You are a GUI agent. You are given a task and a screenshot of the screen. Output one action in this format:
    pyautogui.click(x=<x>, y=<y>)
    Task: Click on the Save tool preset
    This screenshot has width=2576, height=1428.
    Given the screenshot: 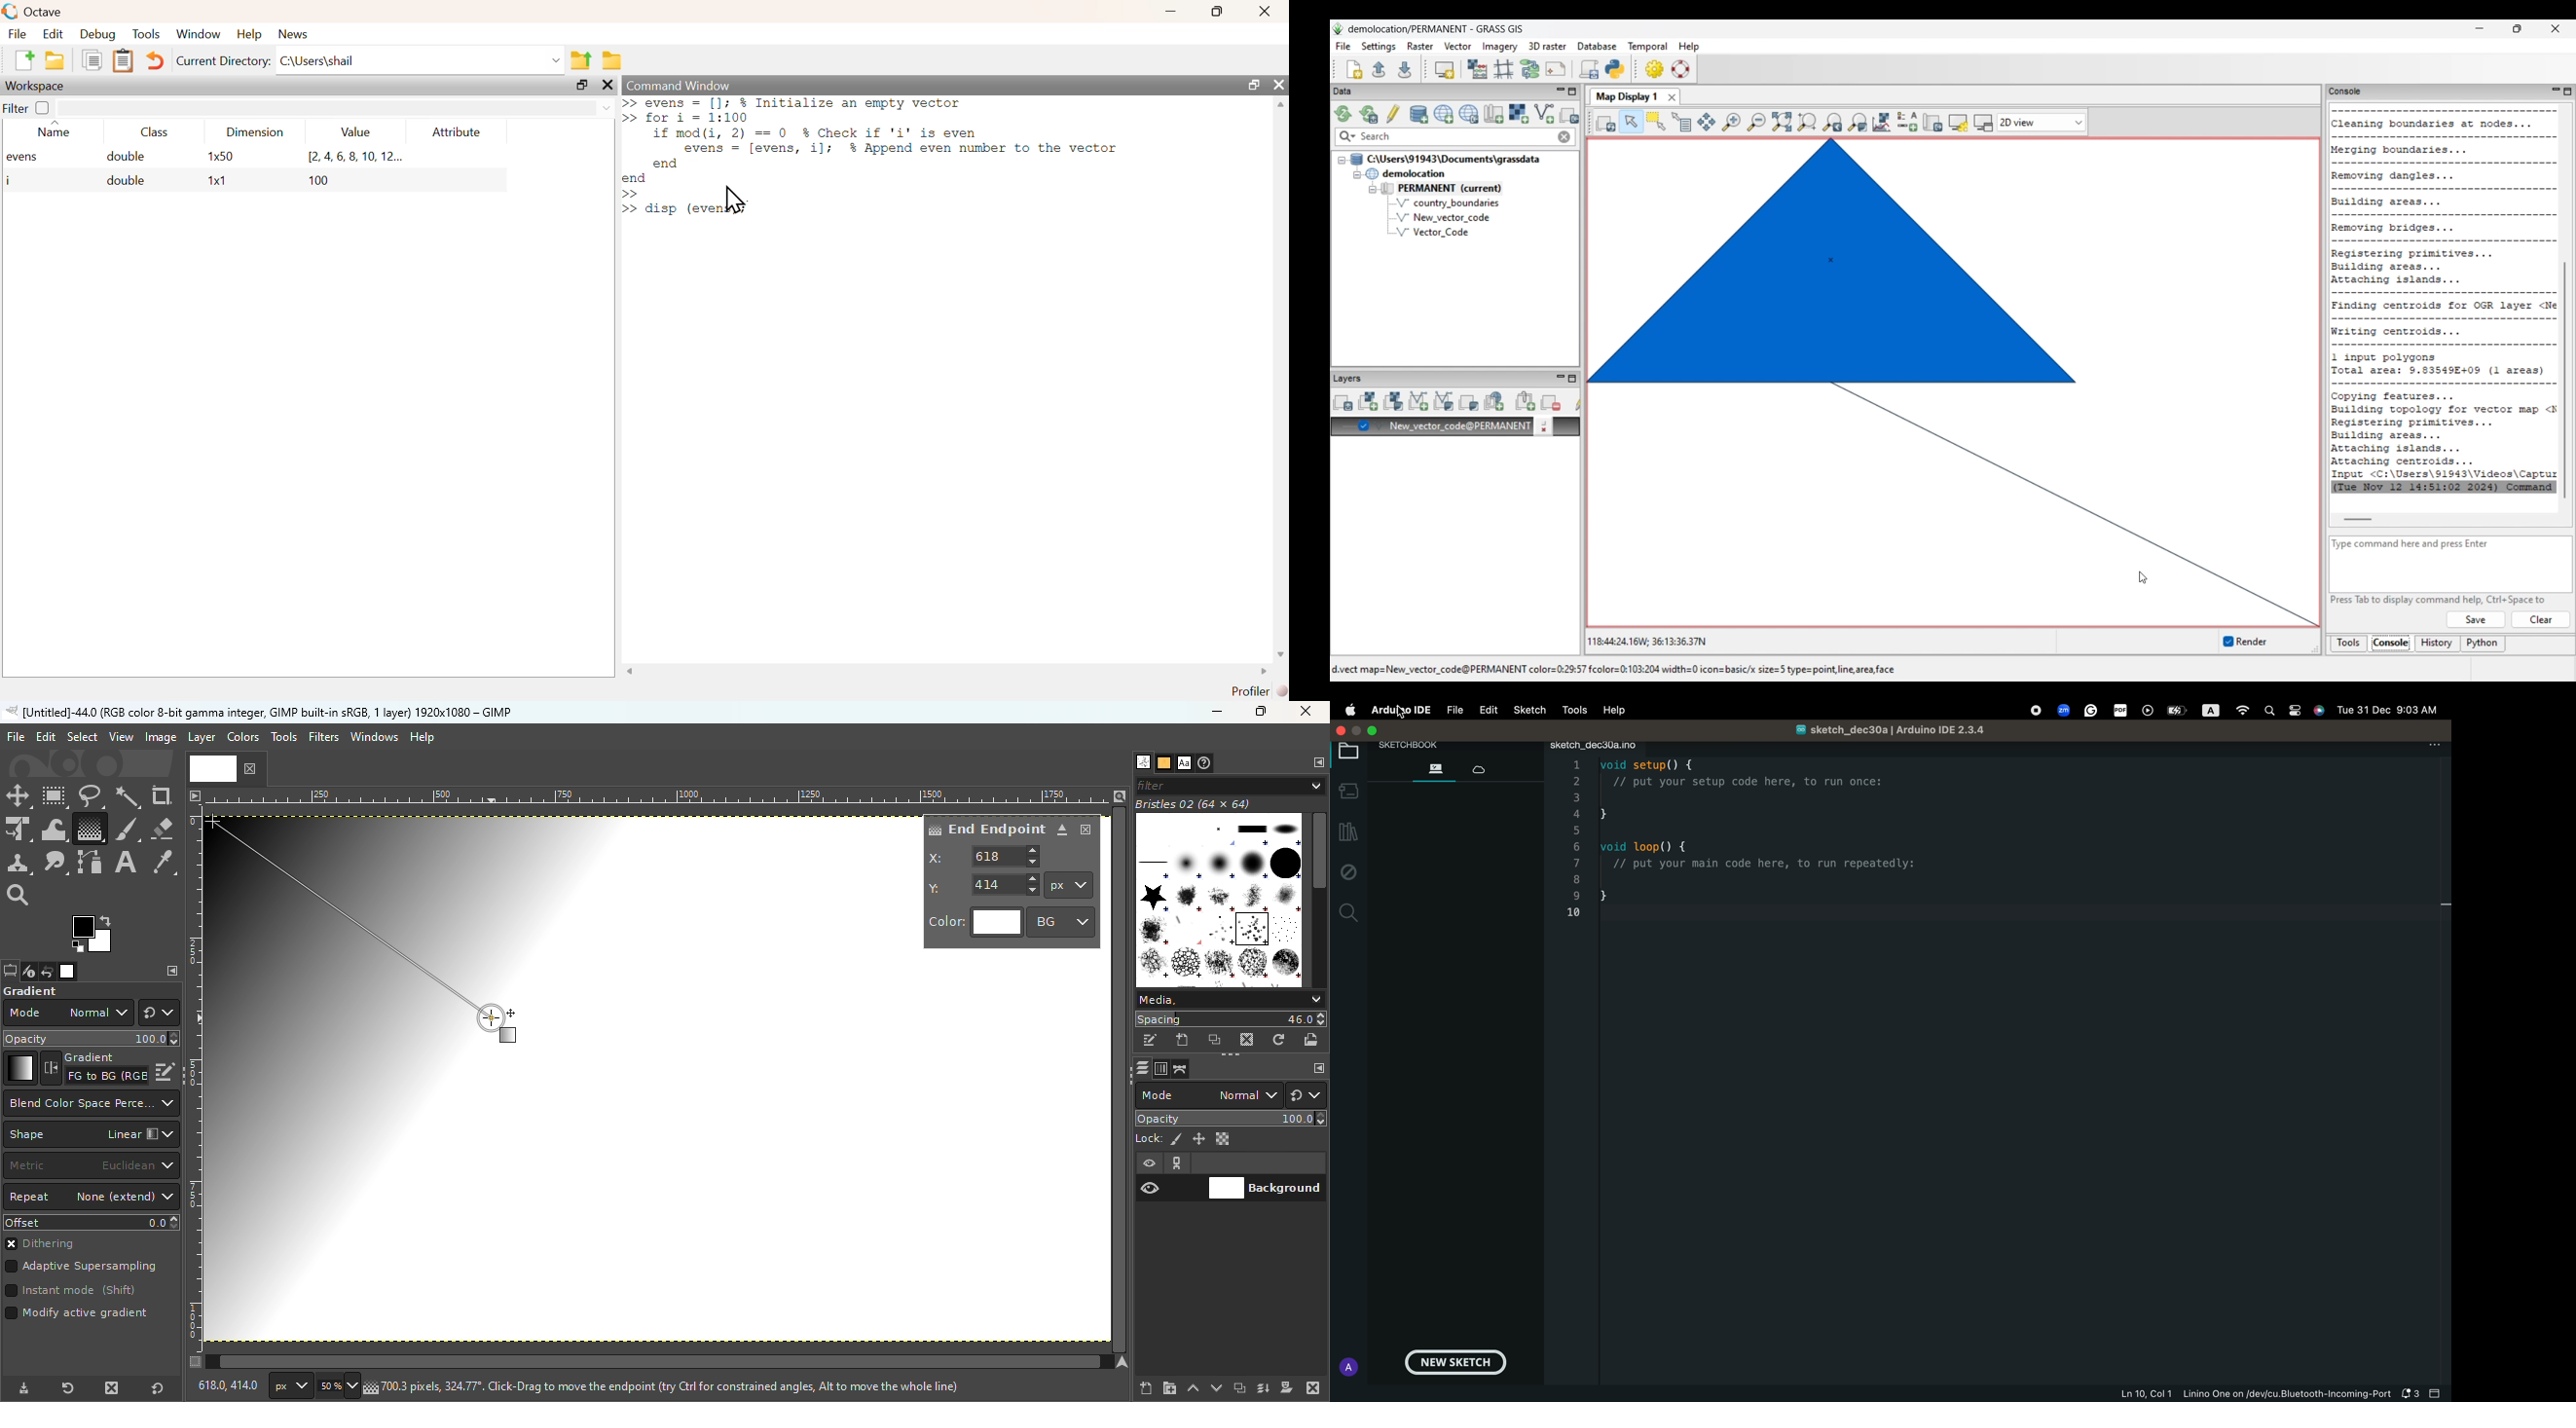 What is the action you would take?
    pyautogui.click(x=21, y=1389)
    